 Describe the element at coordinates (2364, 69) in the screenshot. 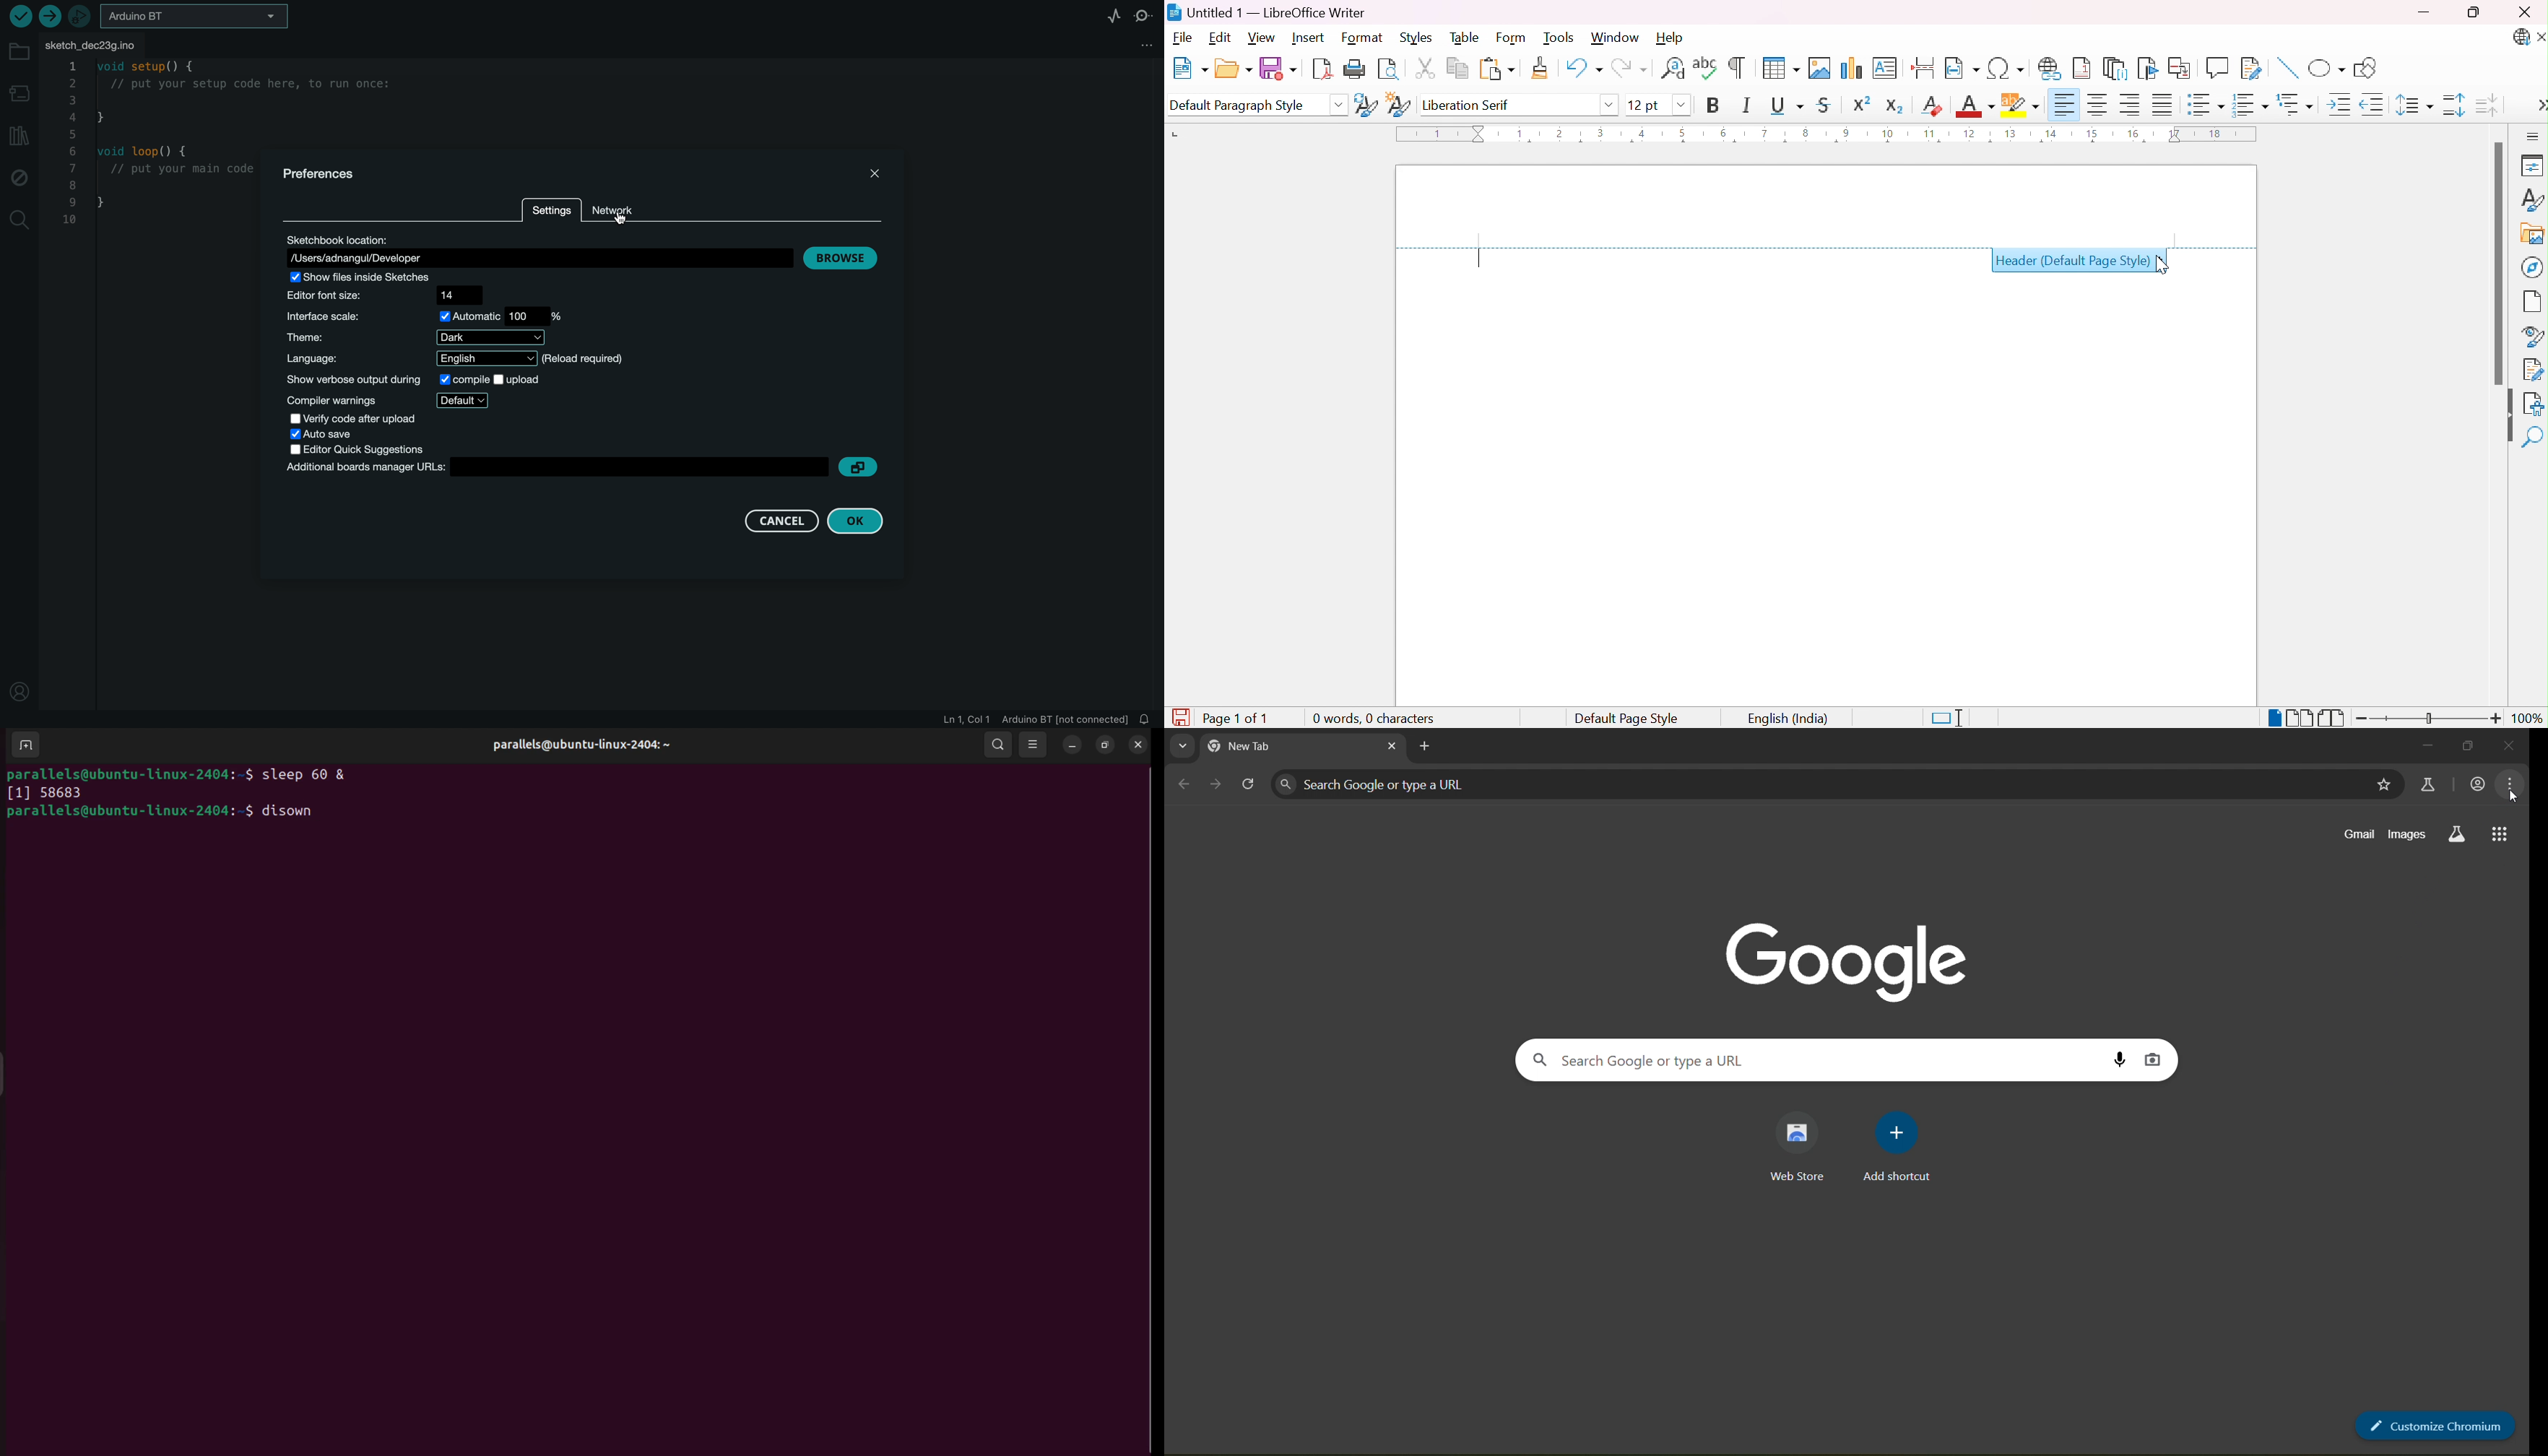

I see `Show draw functions` at that location.